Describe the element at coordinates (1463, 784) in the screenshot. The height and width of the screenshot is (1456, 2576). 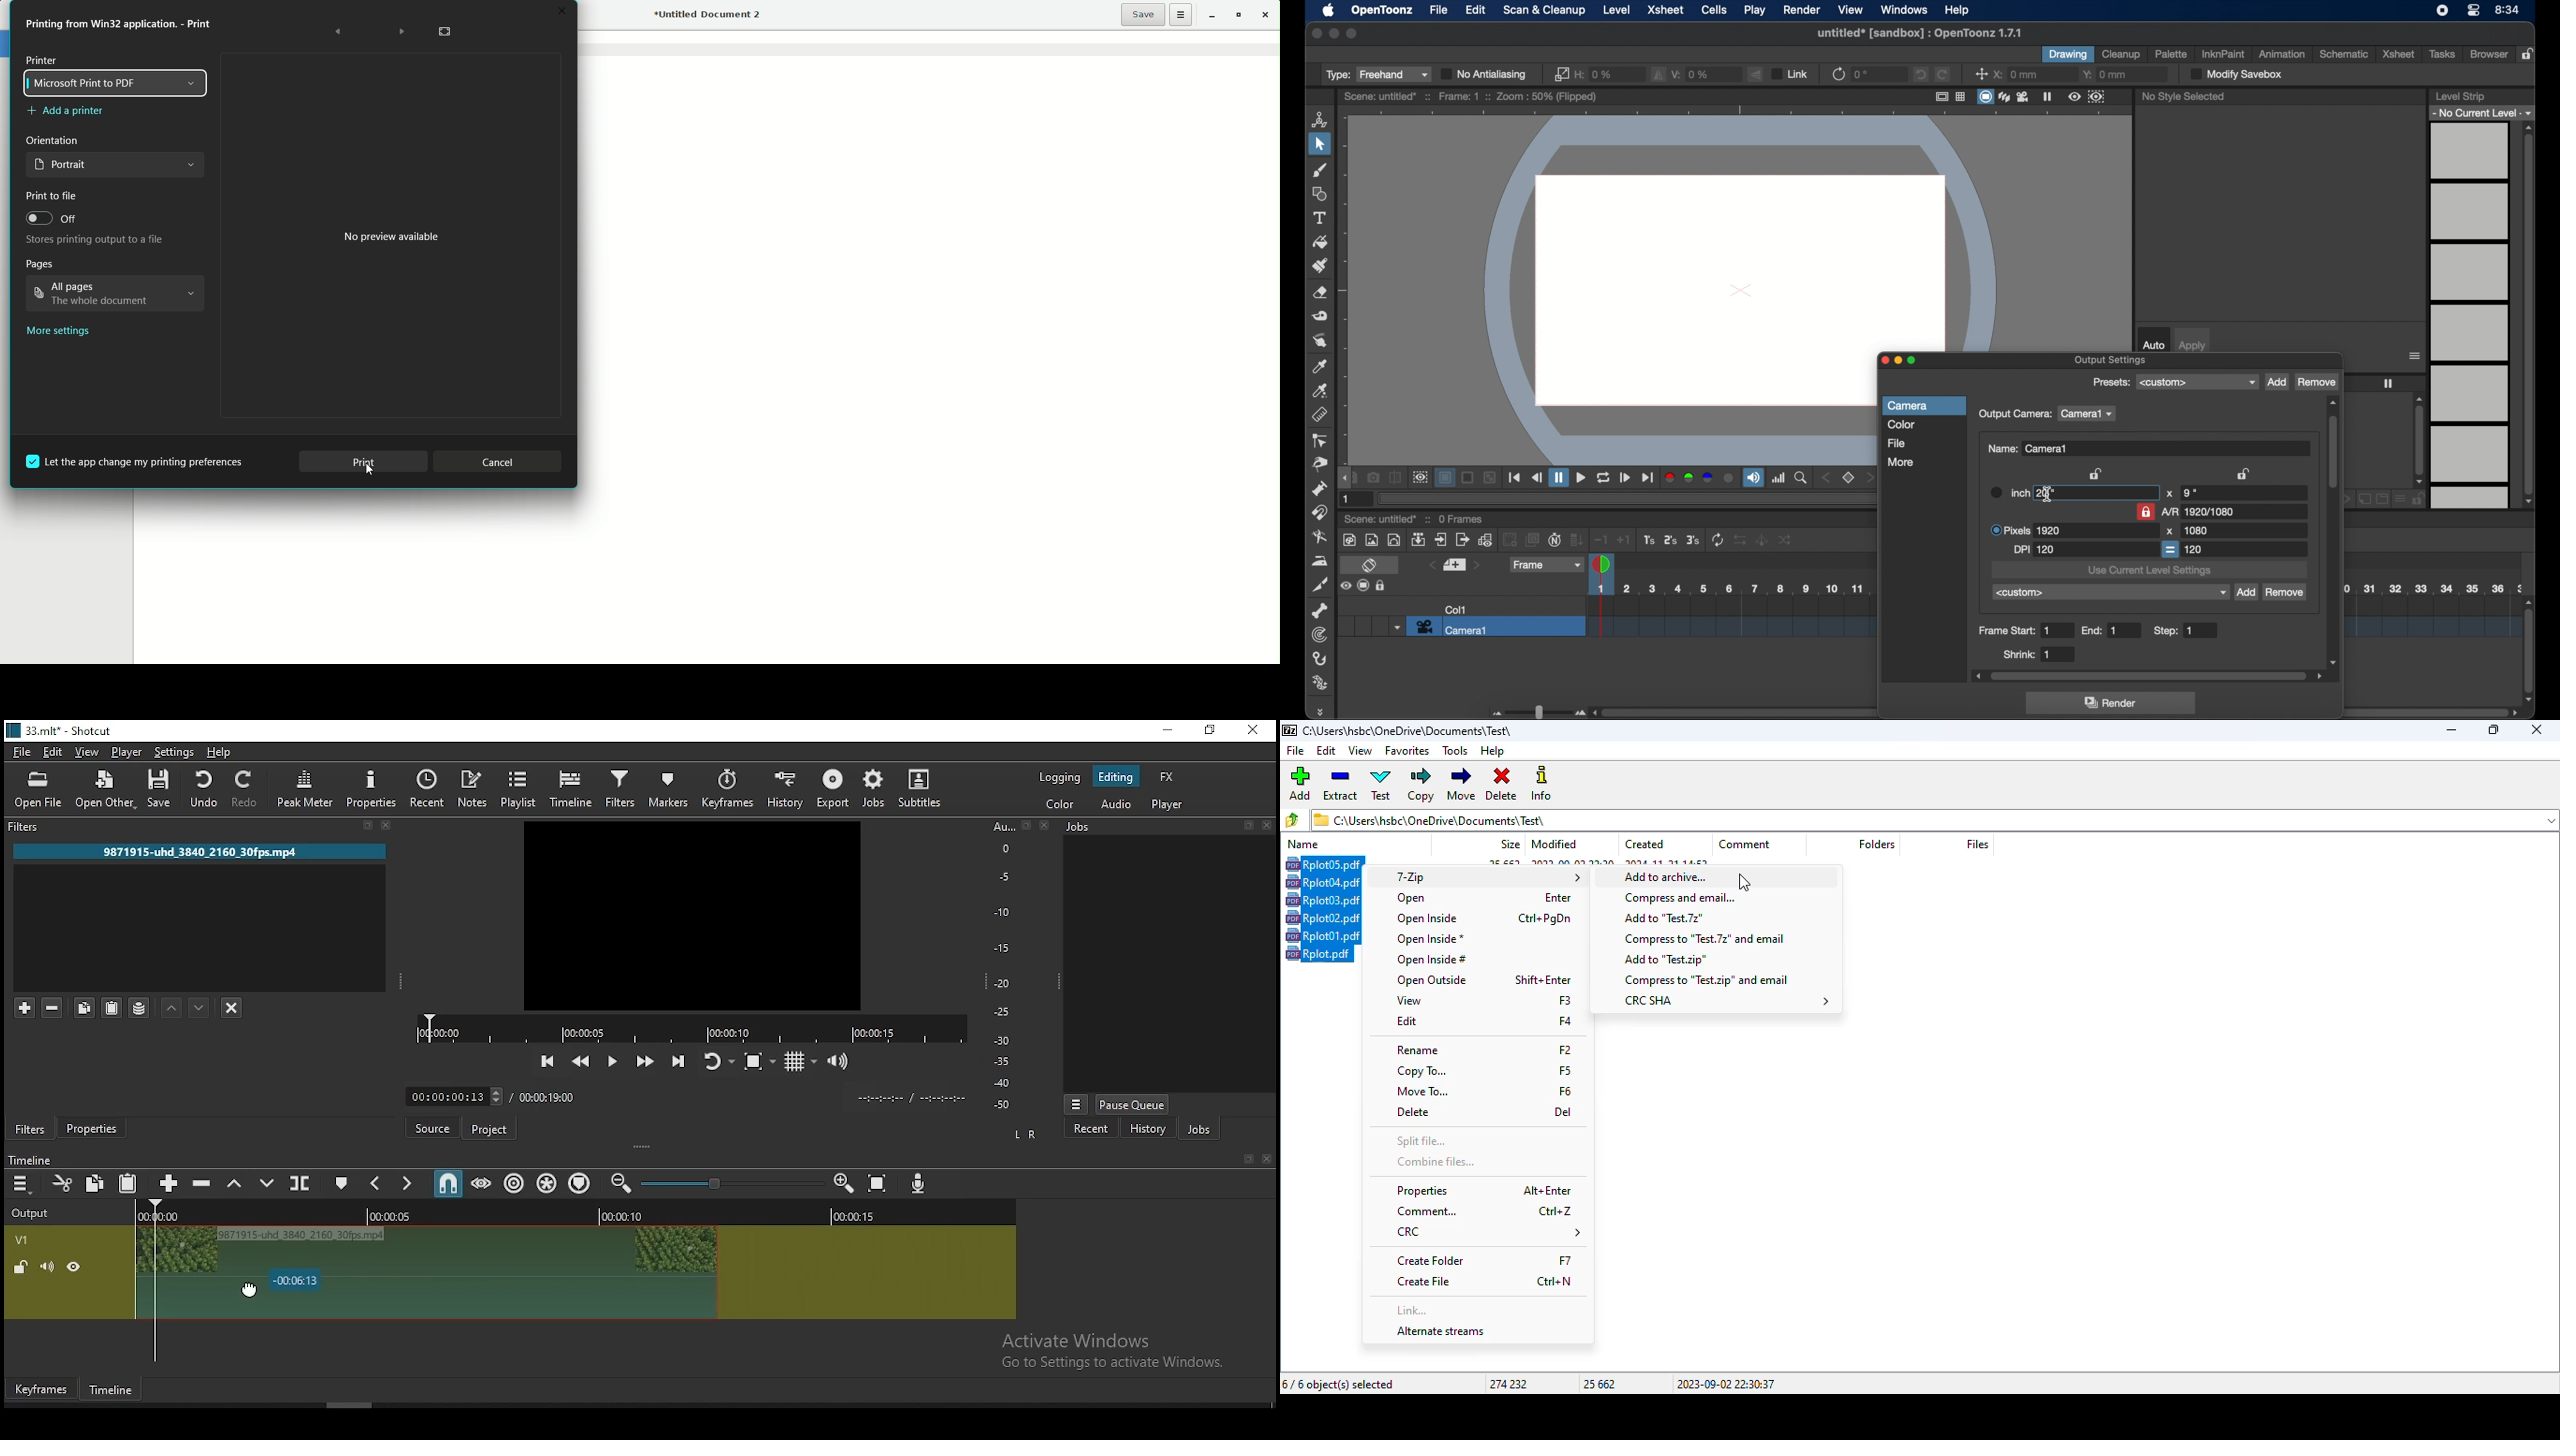
I see `move` at that location.